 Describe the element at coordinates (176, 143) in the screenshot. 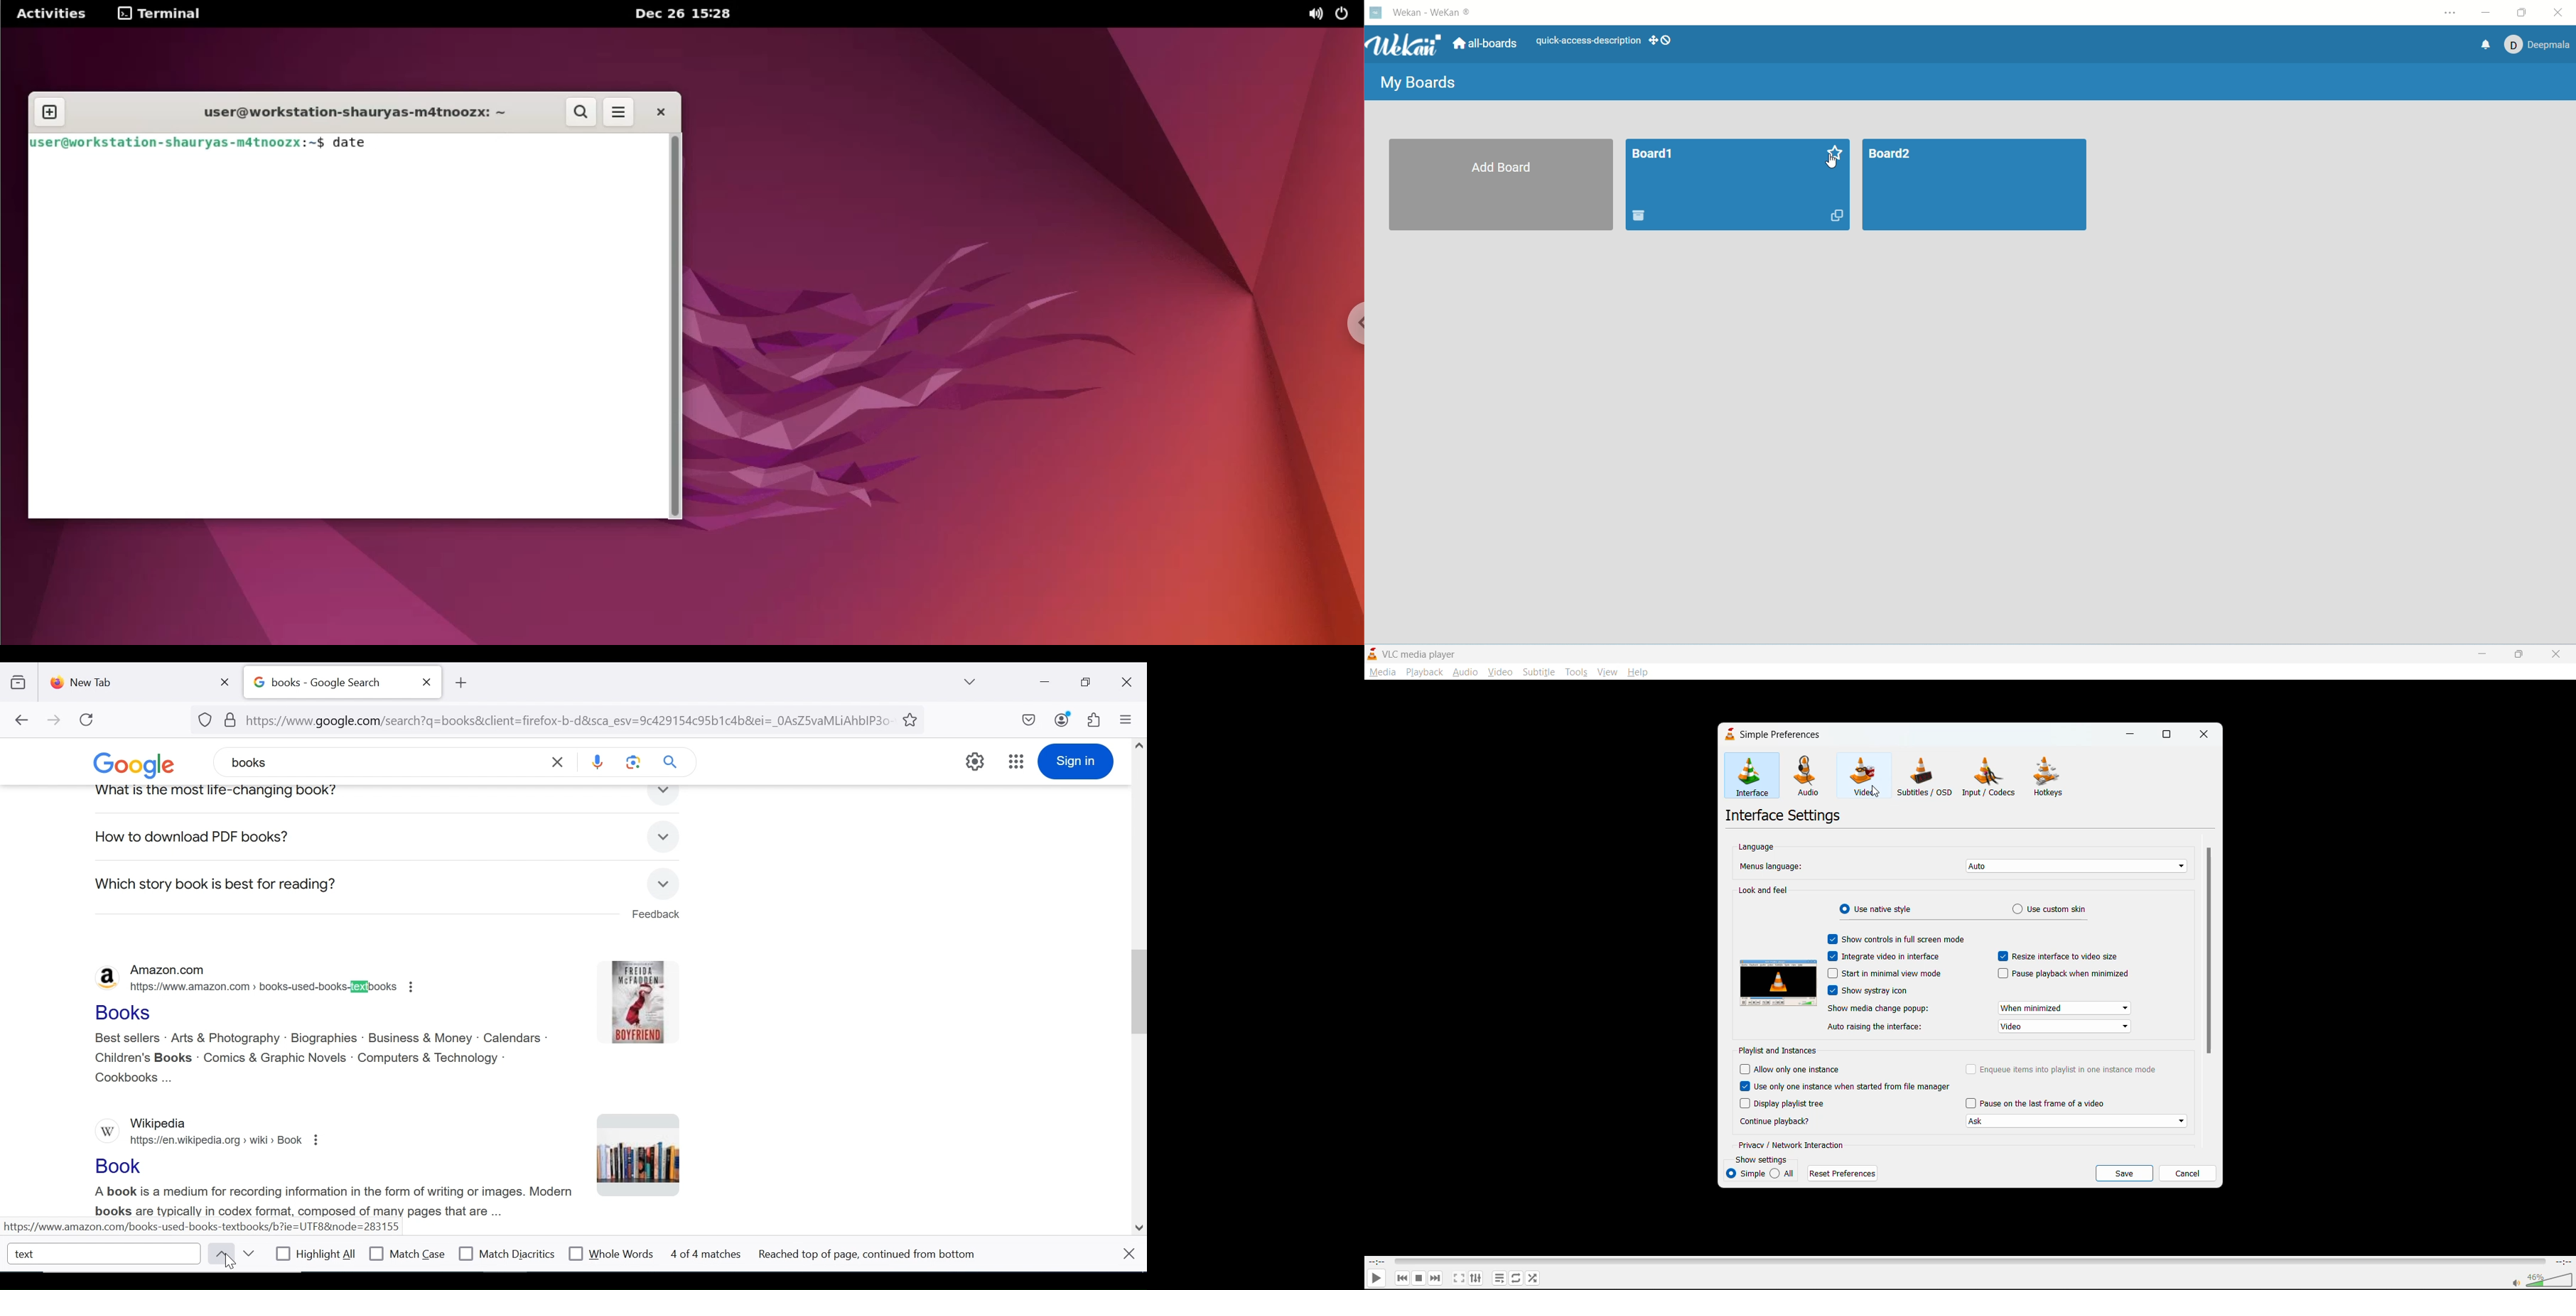

I see `user@workstation-shauryas-m4tnoozx:~$` at that location.